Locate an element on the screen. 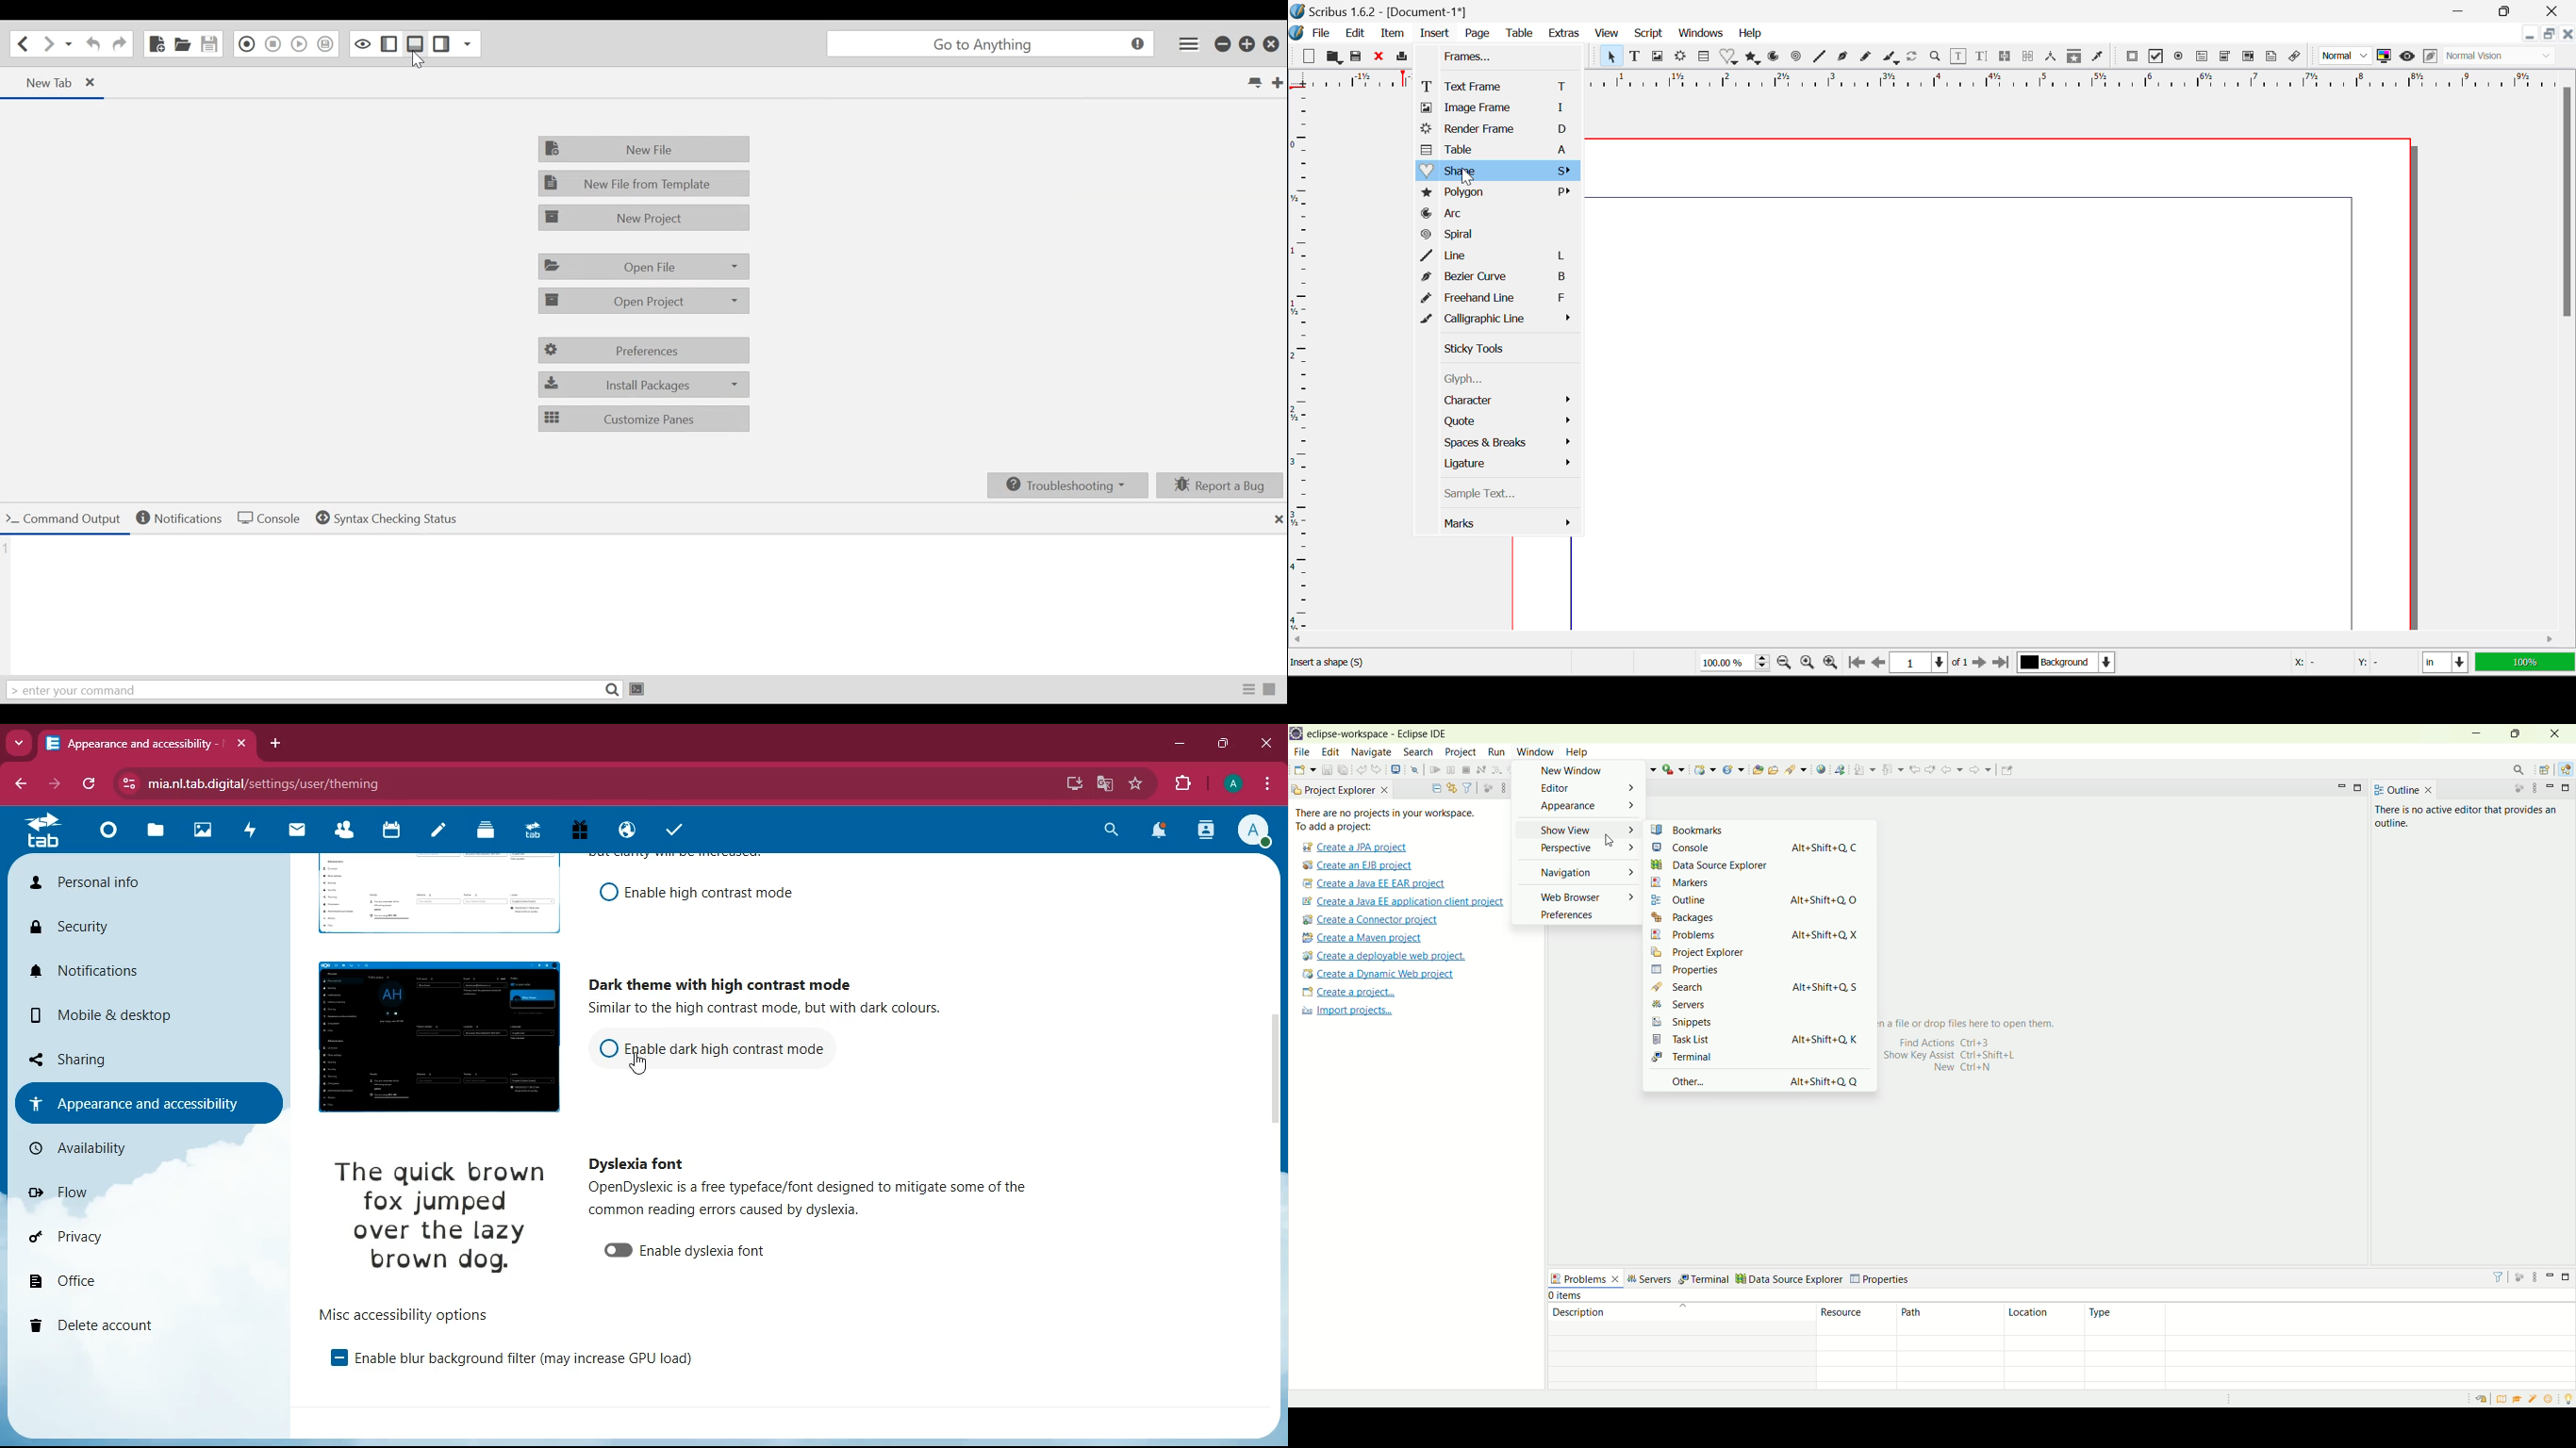  tasks is located at coordinates (679, 828).